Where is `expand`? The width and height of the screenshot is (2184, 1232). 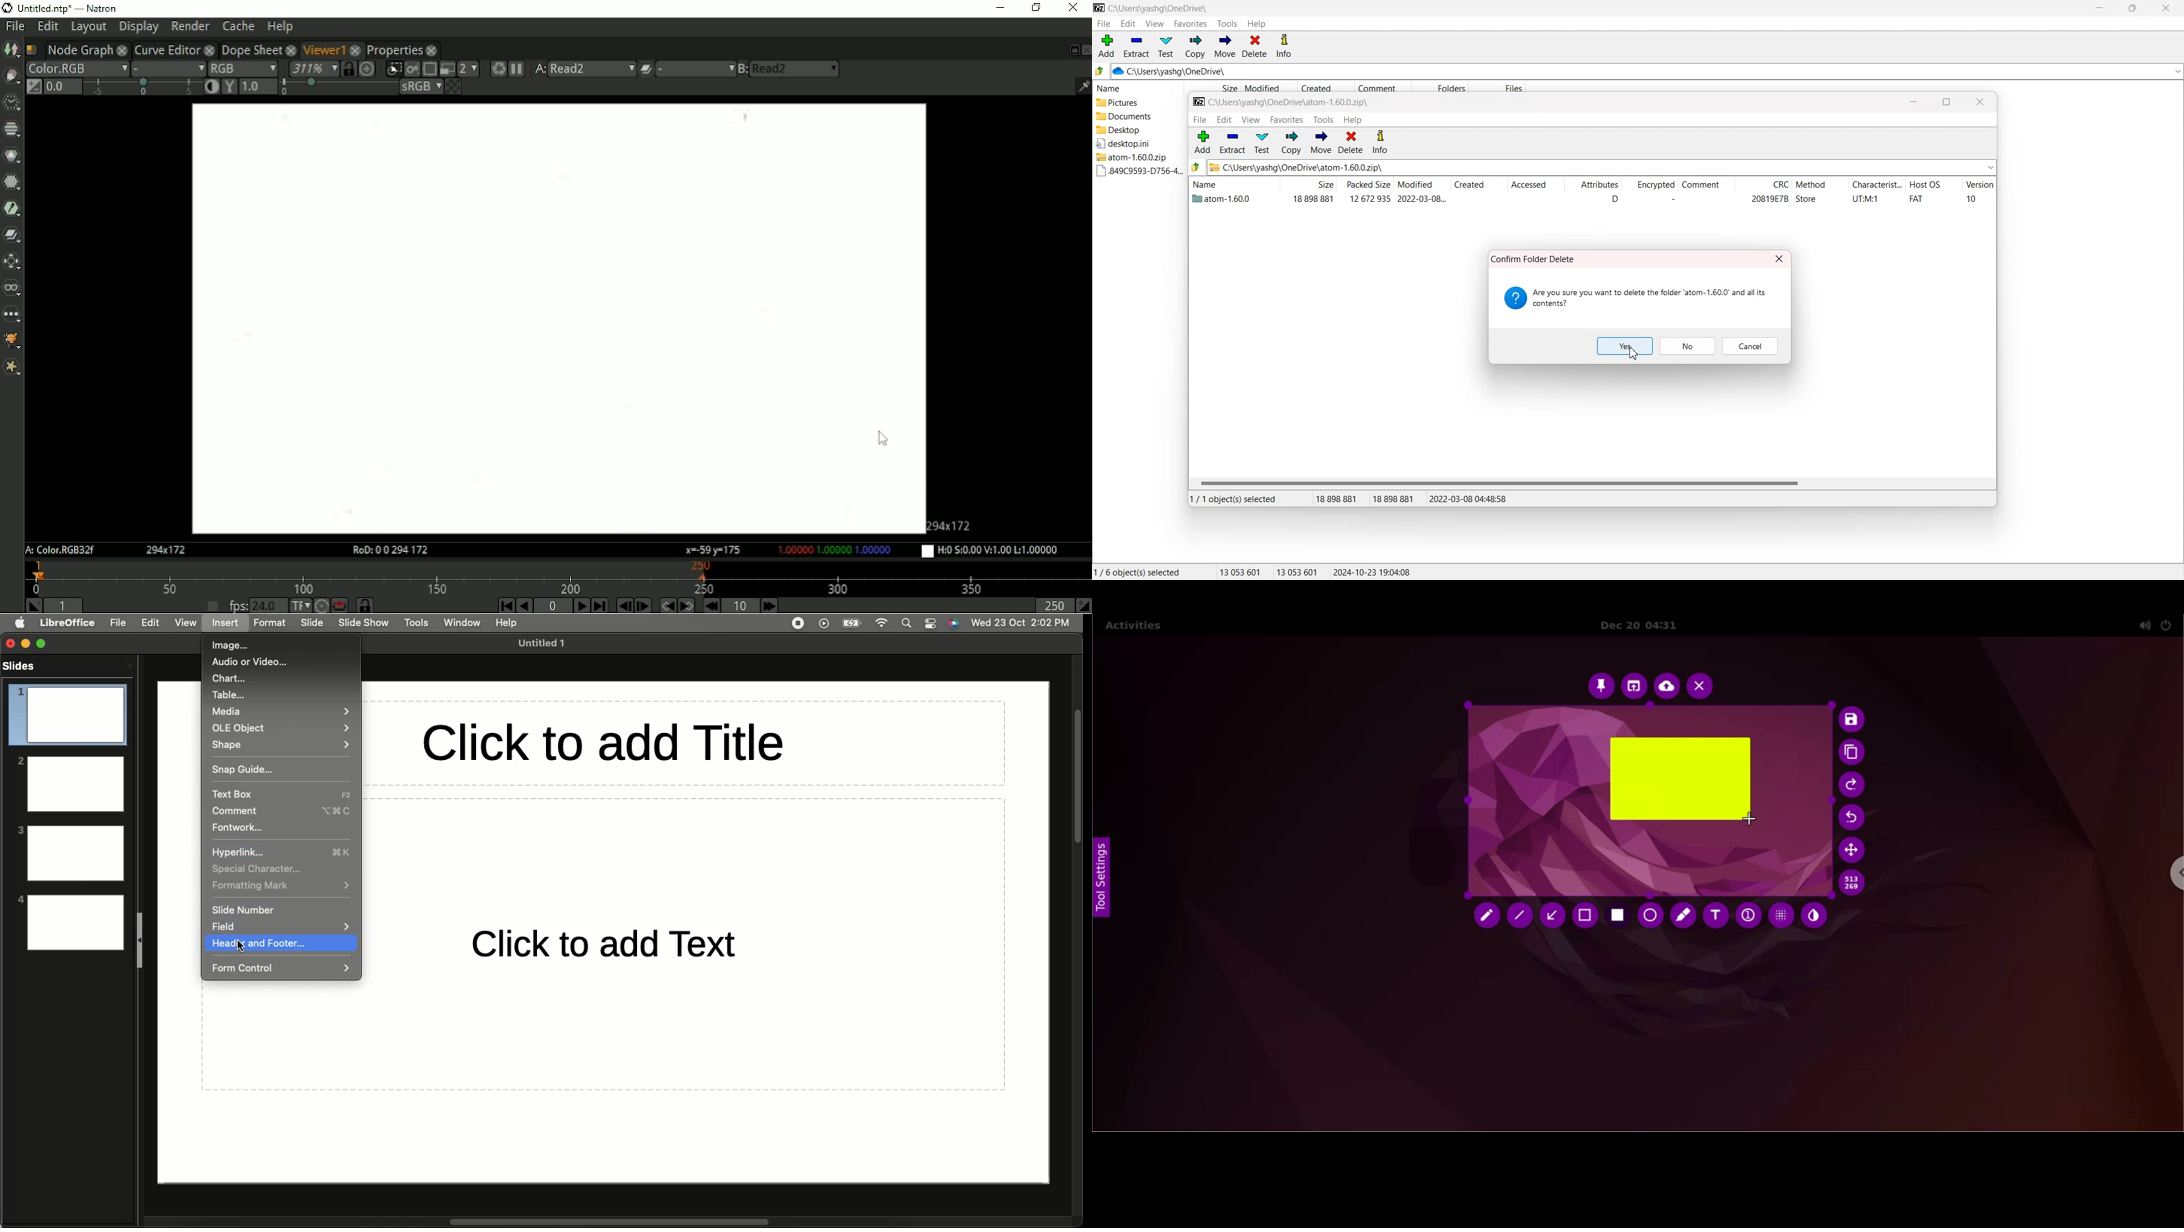
expand is located at coordinates (1991, 167).